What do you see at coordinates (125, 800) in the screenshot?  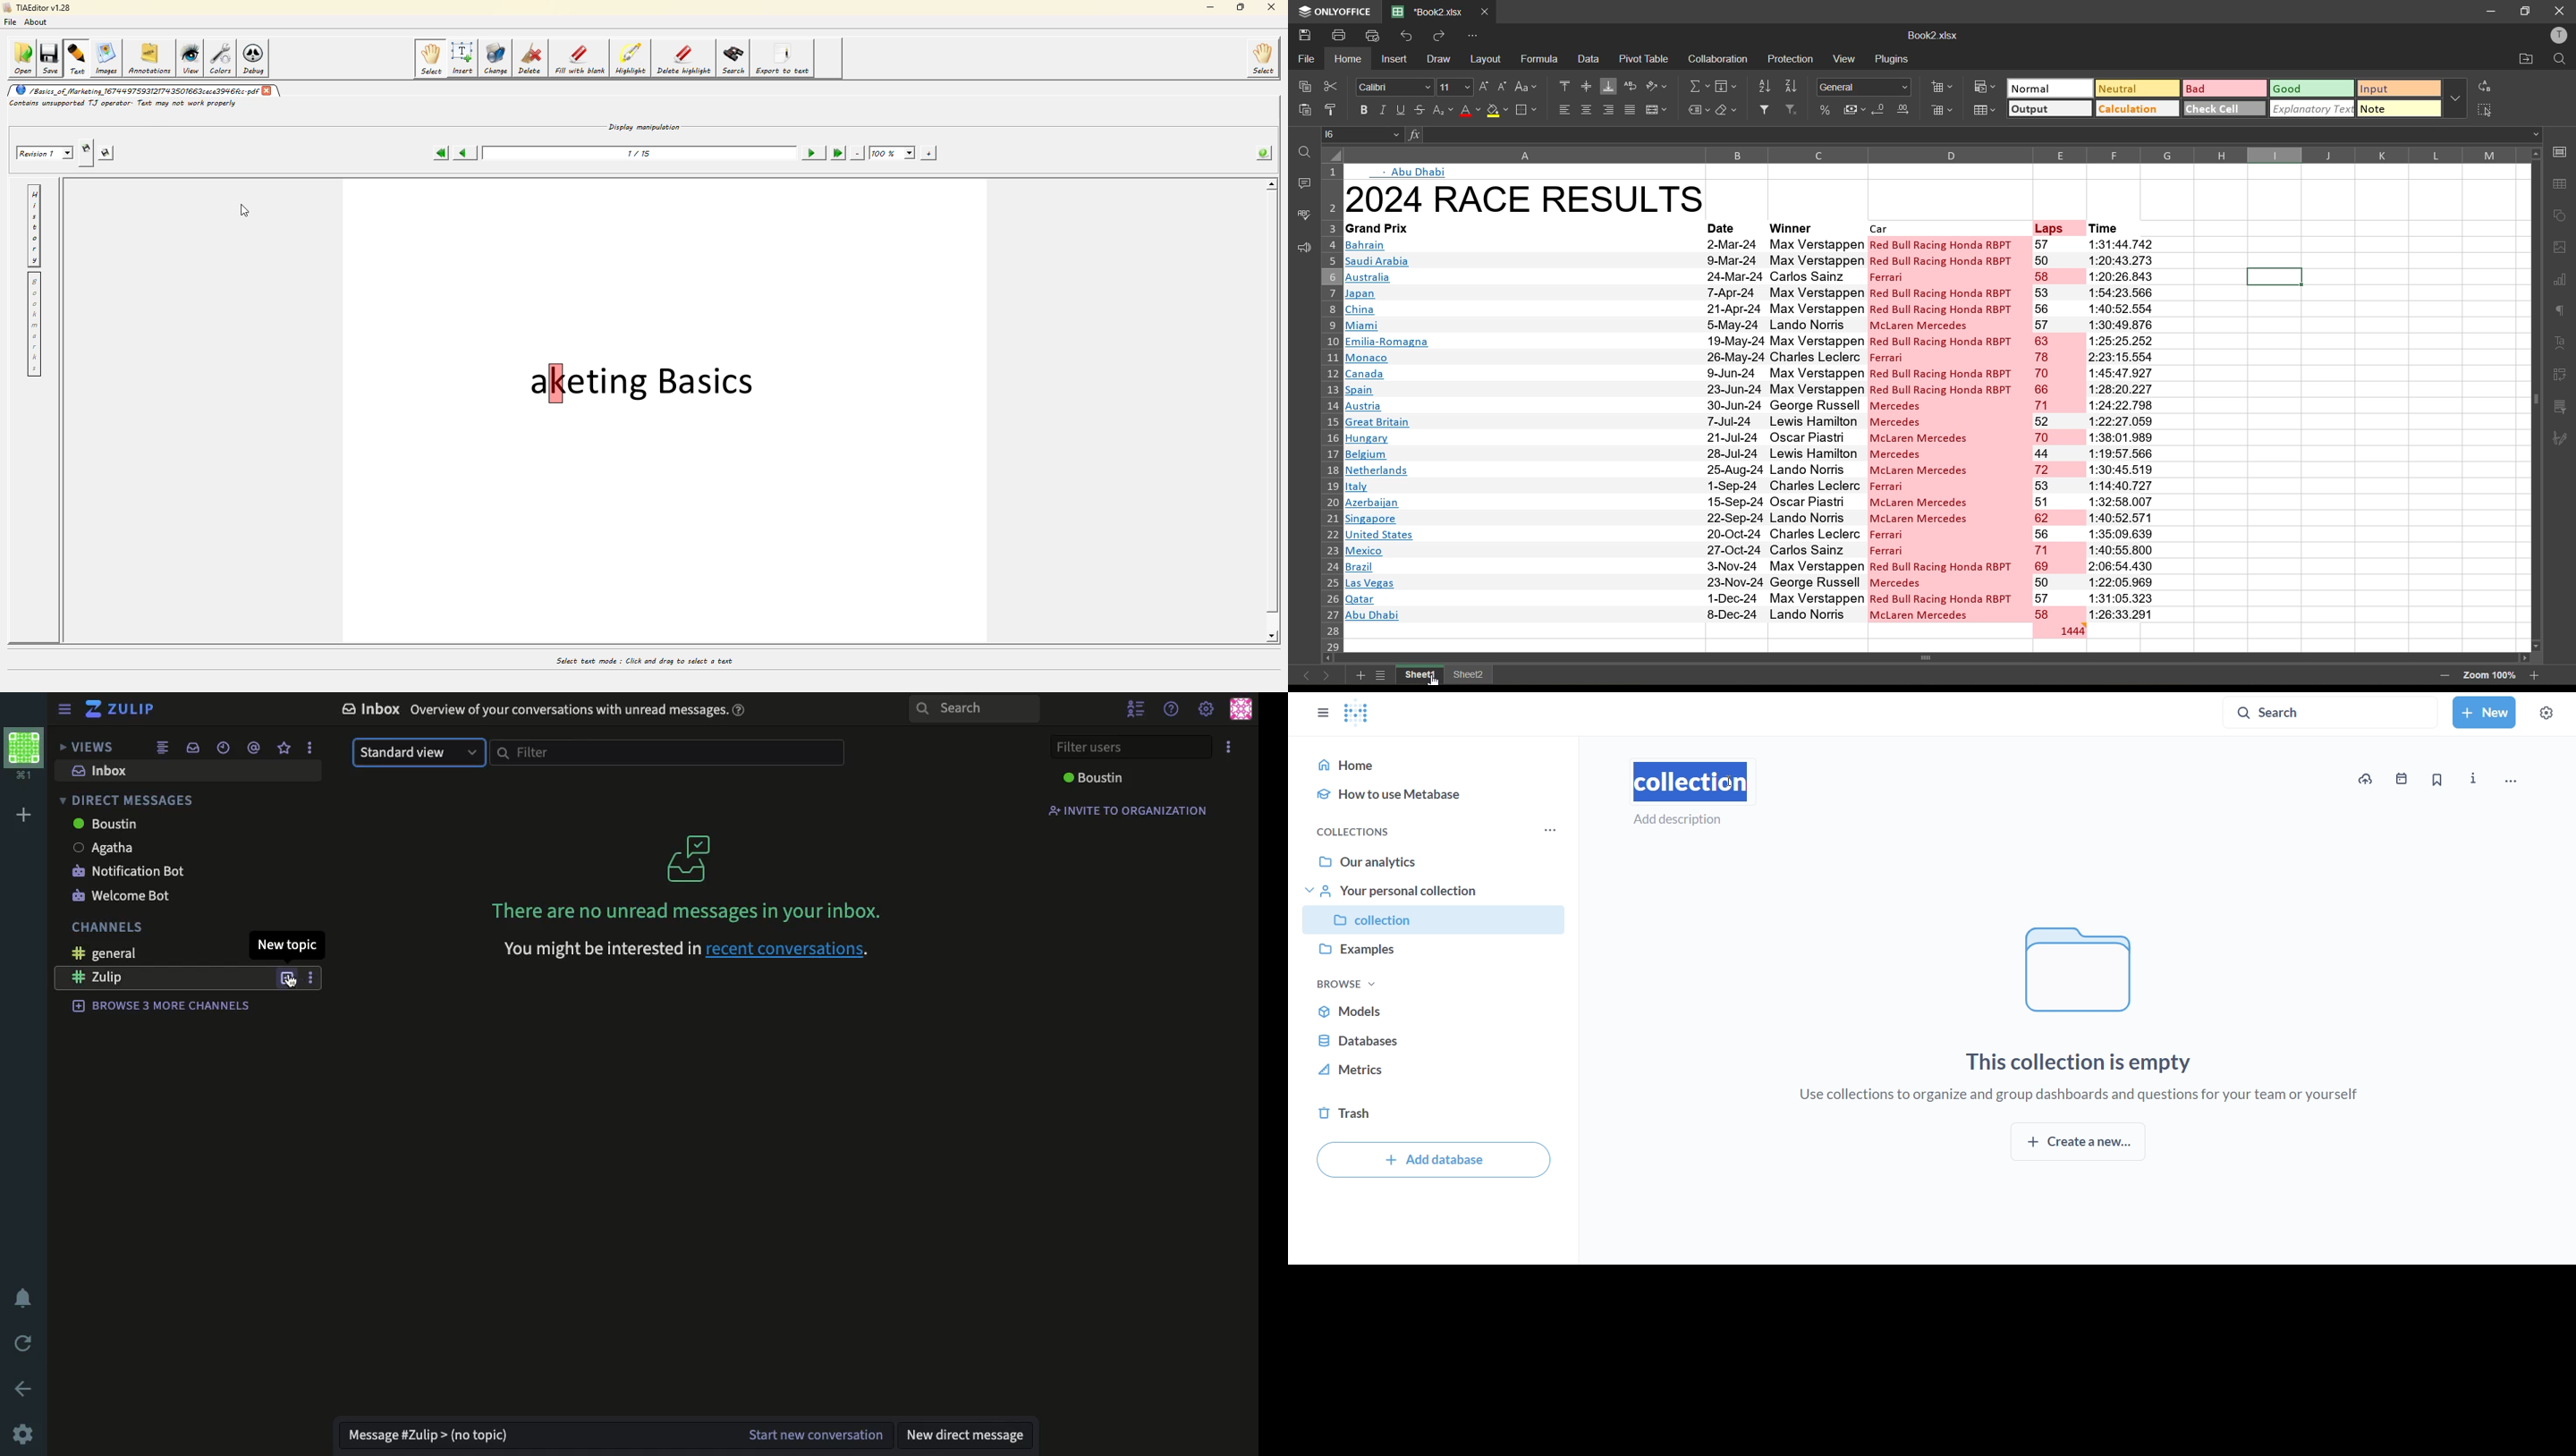 I see `direct messages` at bounding box center [125, 800].